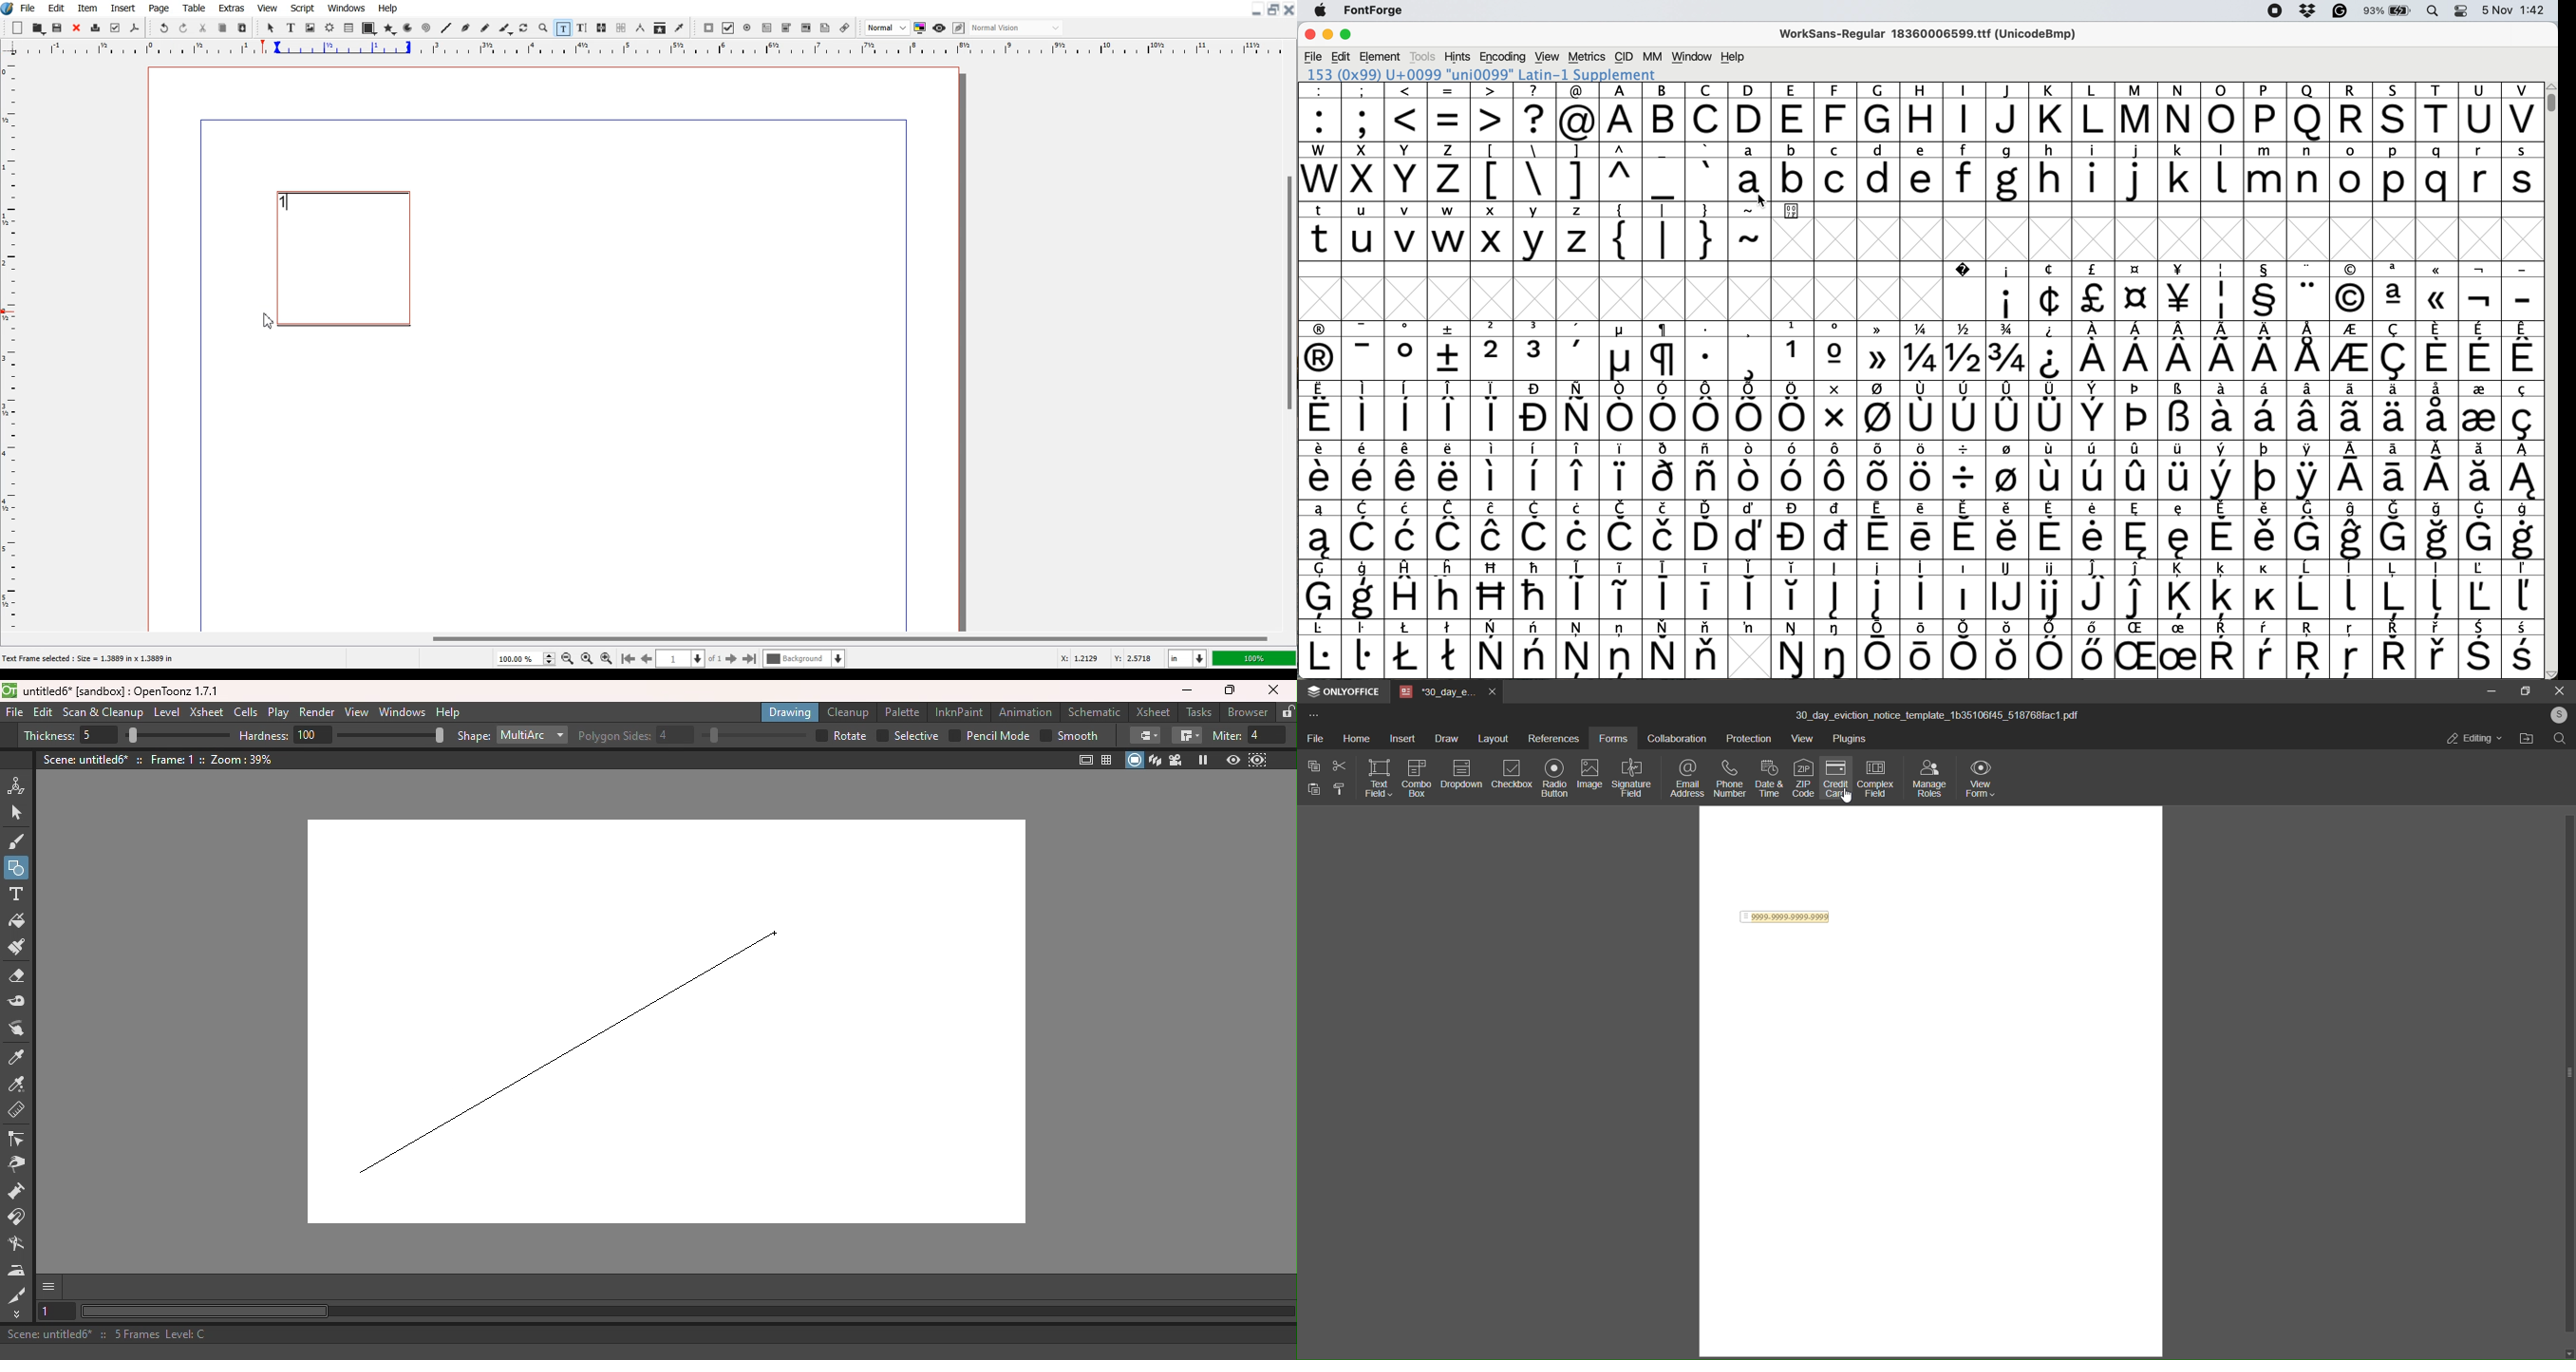  I want to click on Measurement in Inches, so click(1188, 659).